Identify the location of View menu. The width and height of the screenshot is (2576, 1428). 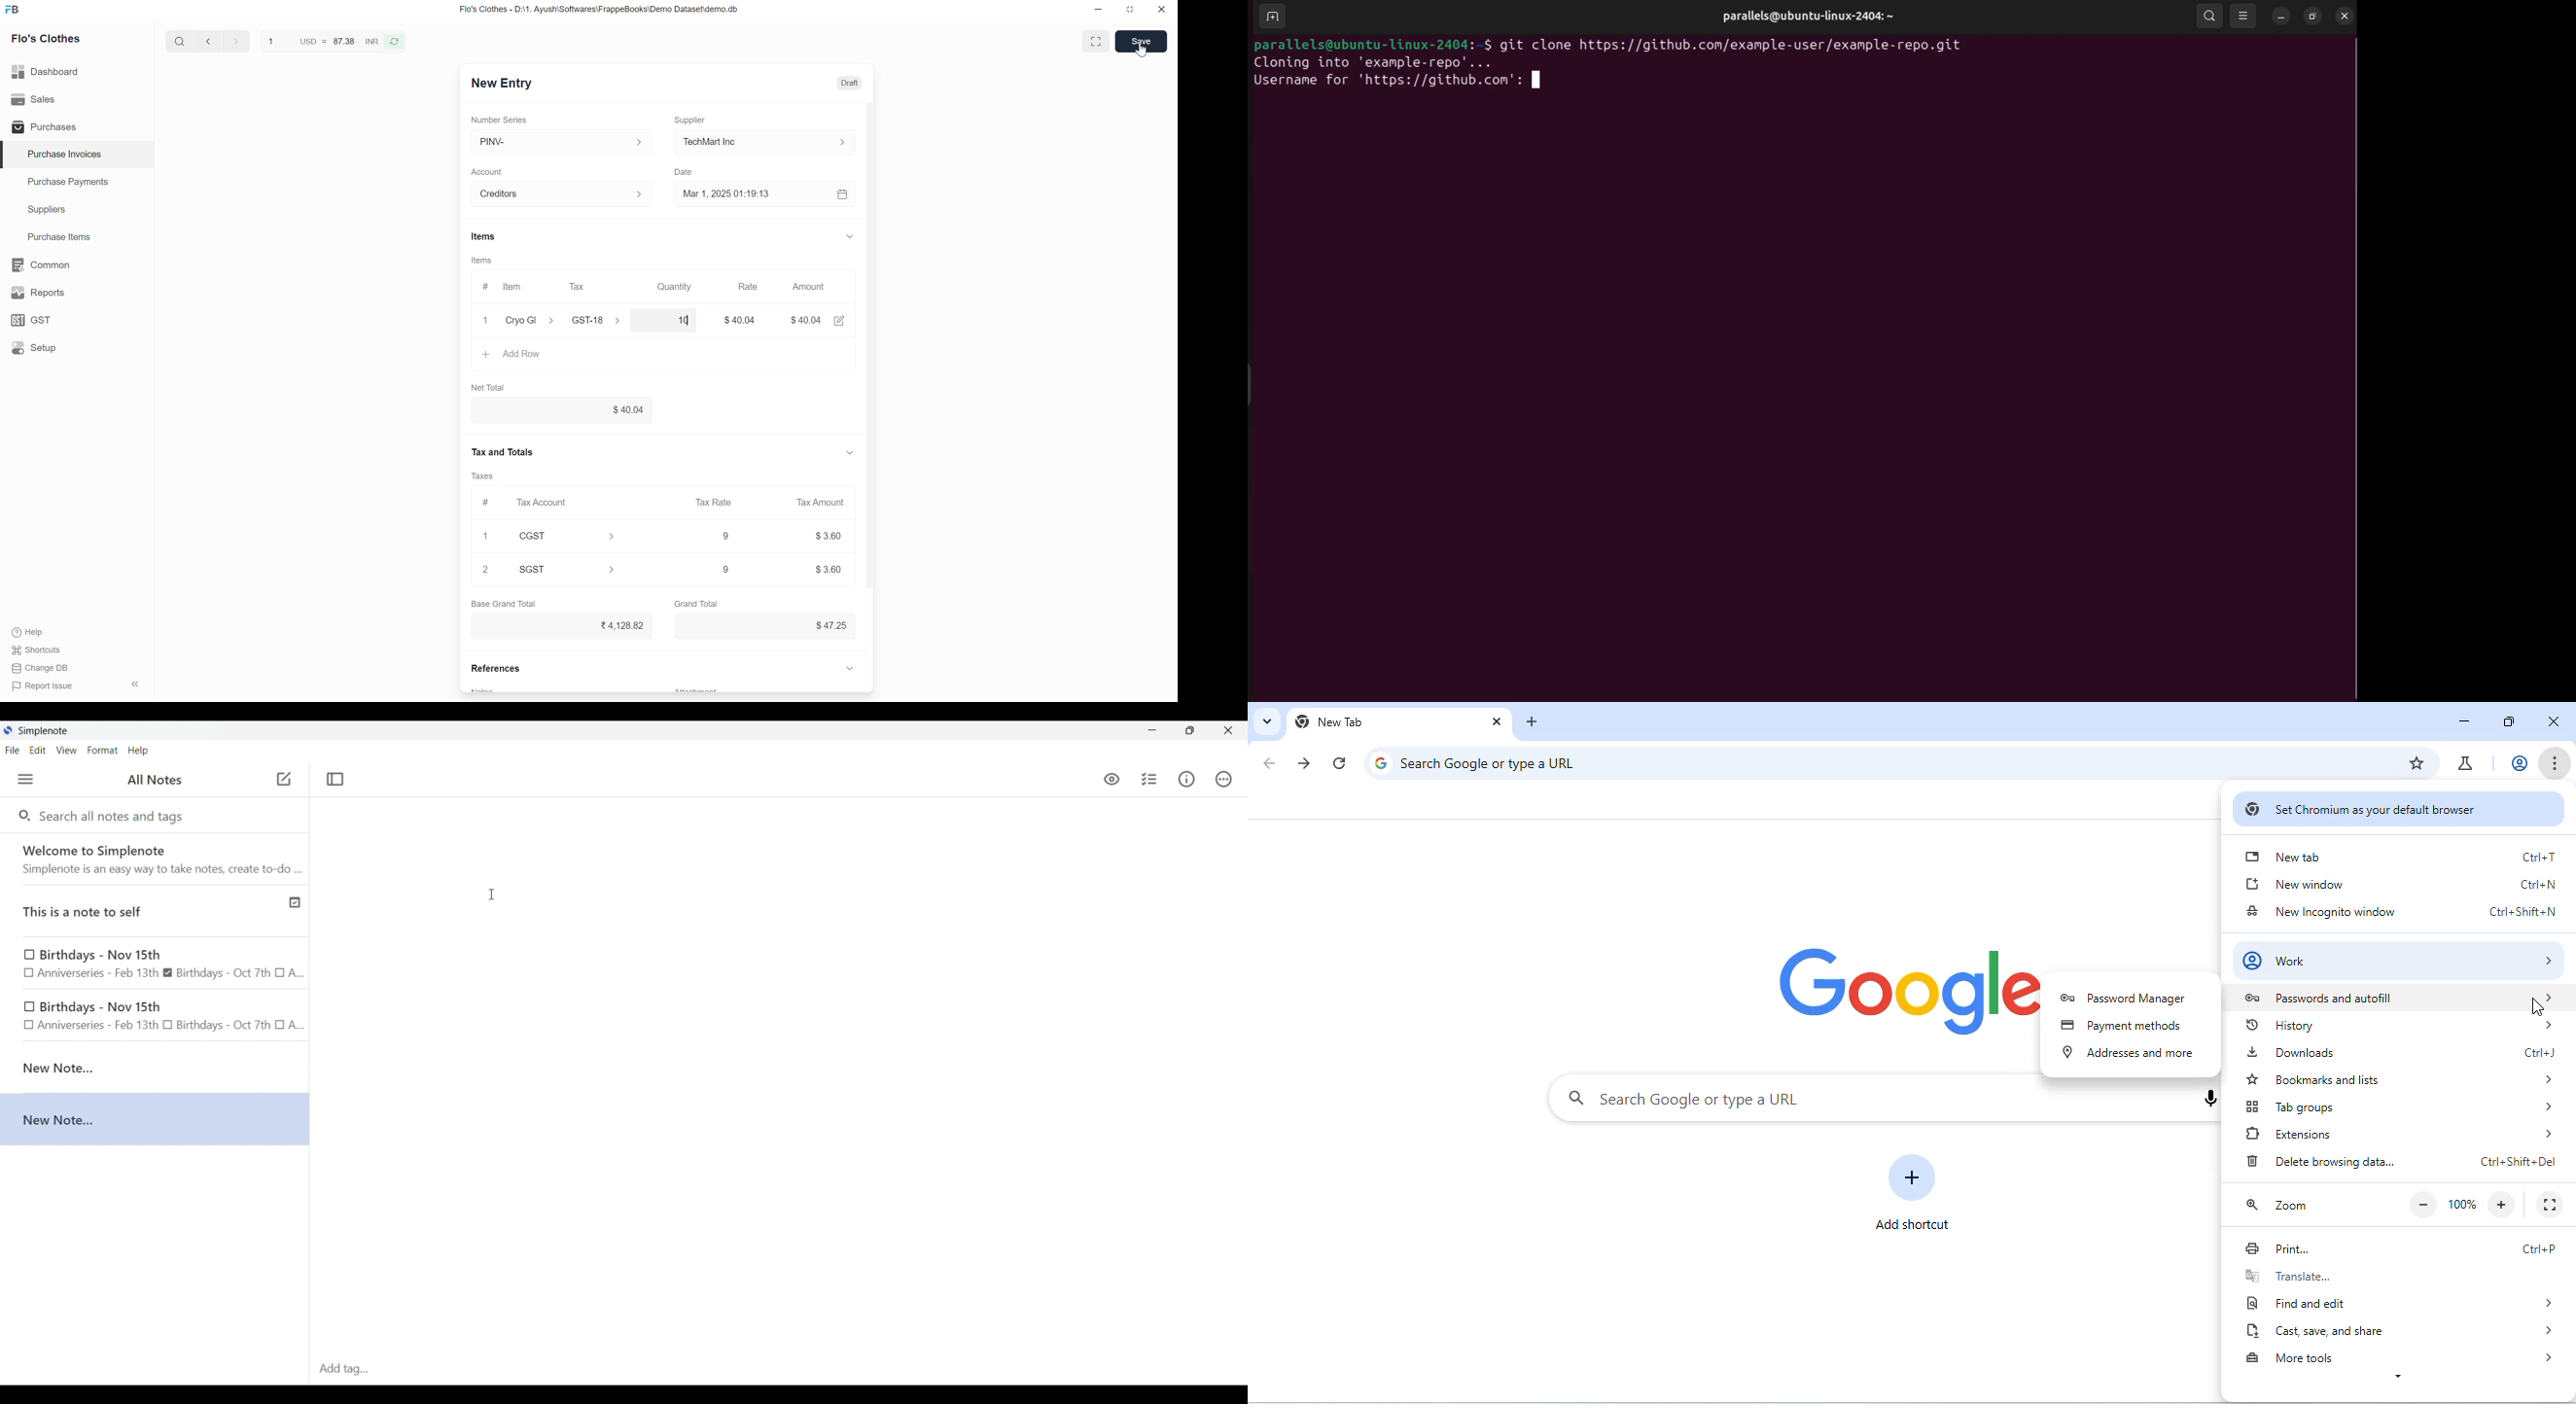
(67, 749).